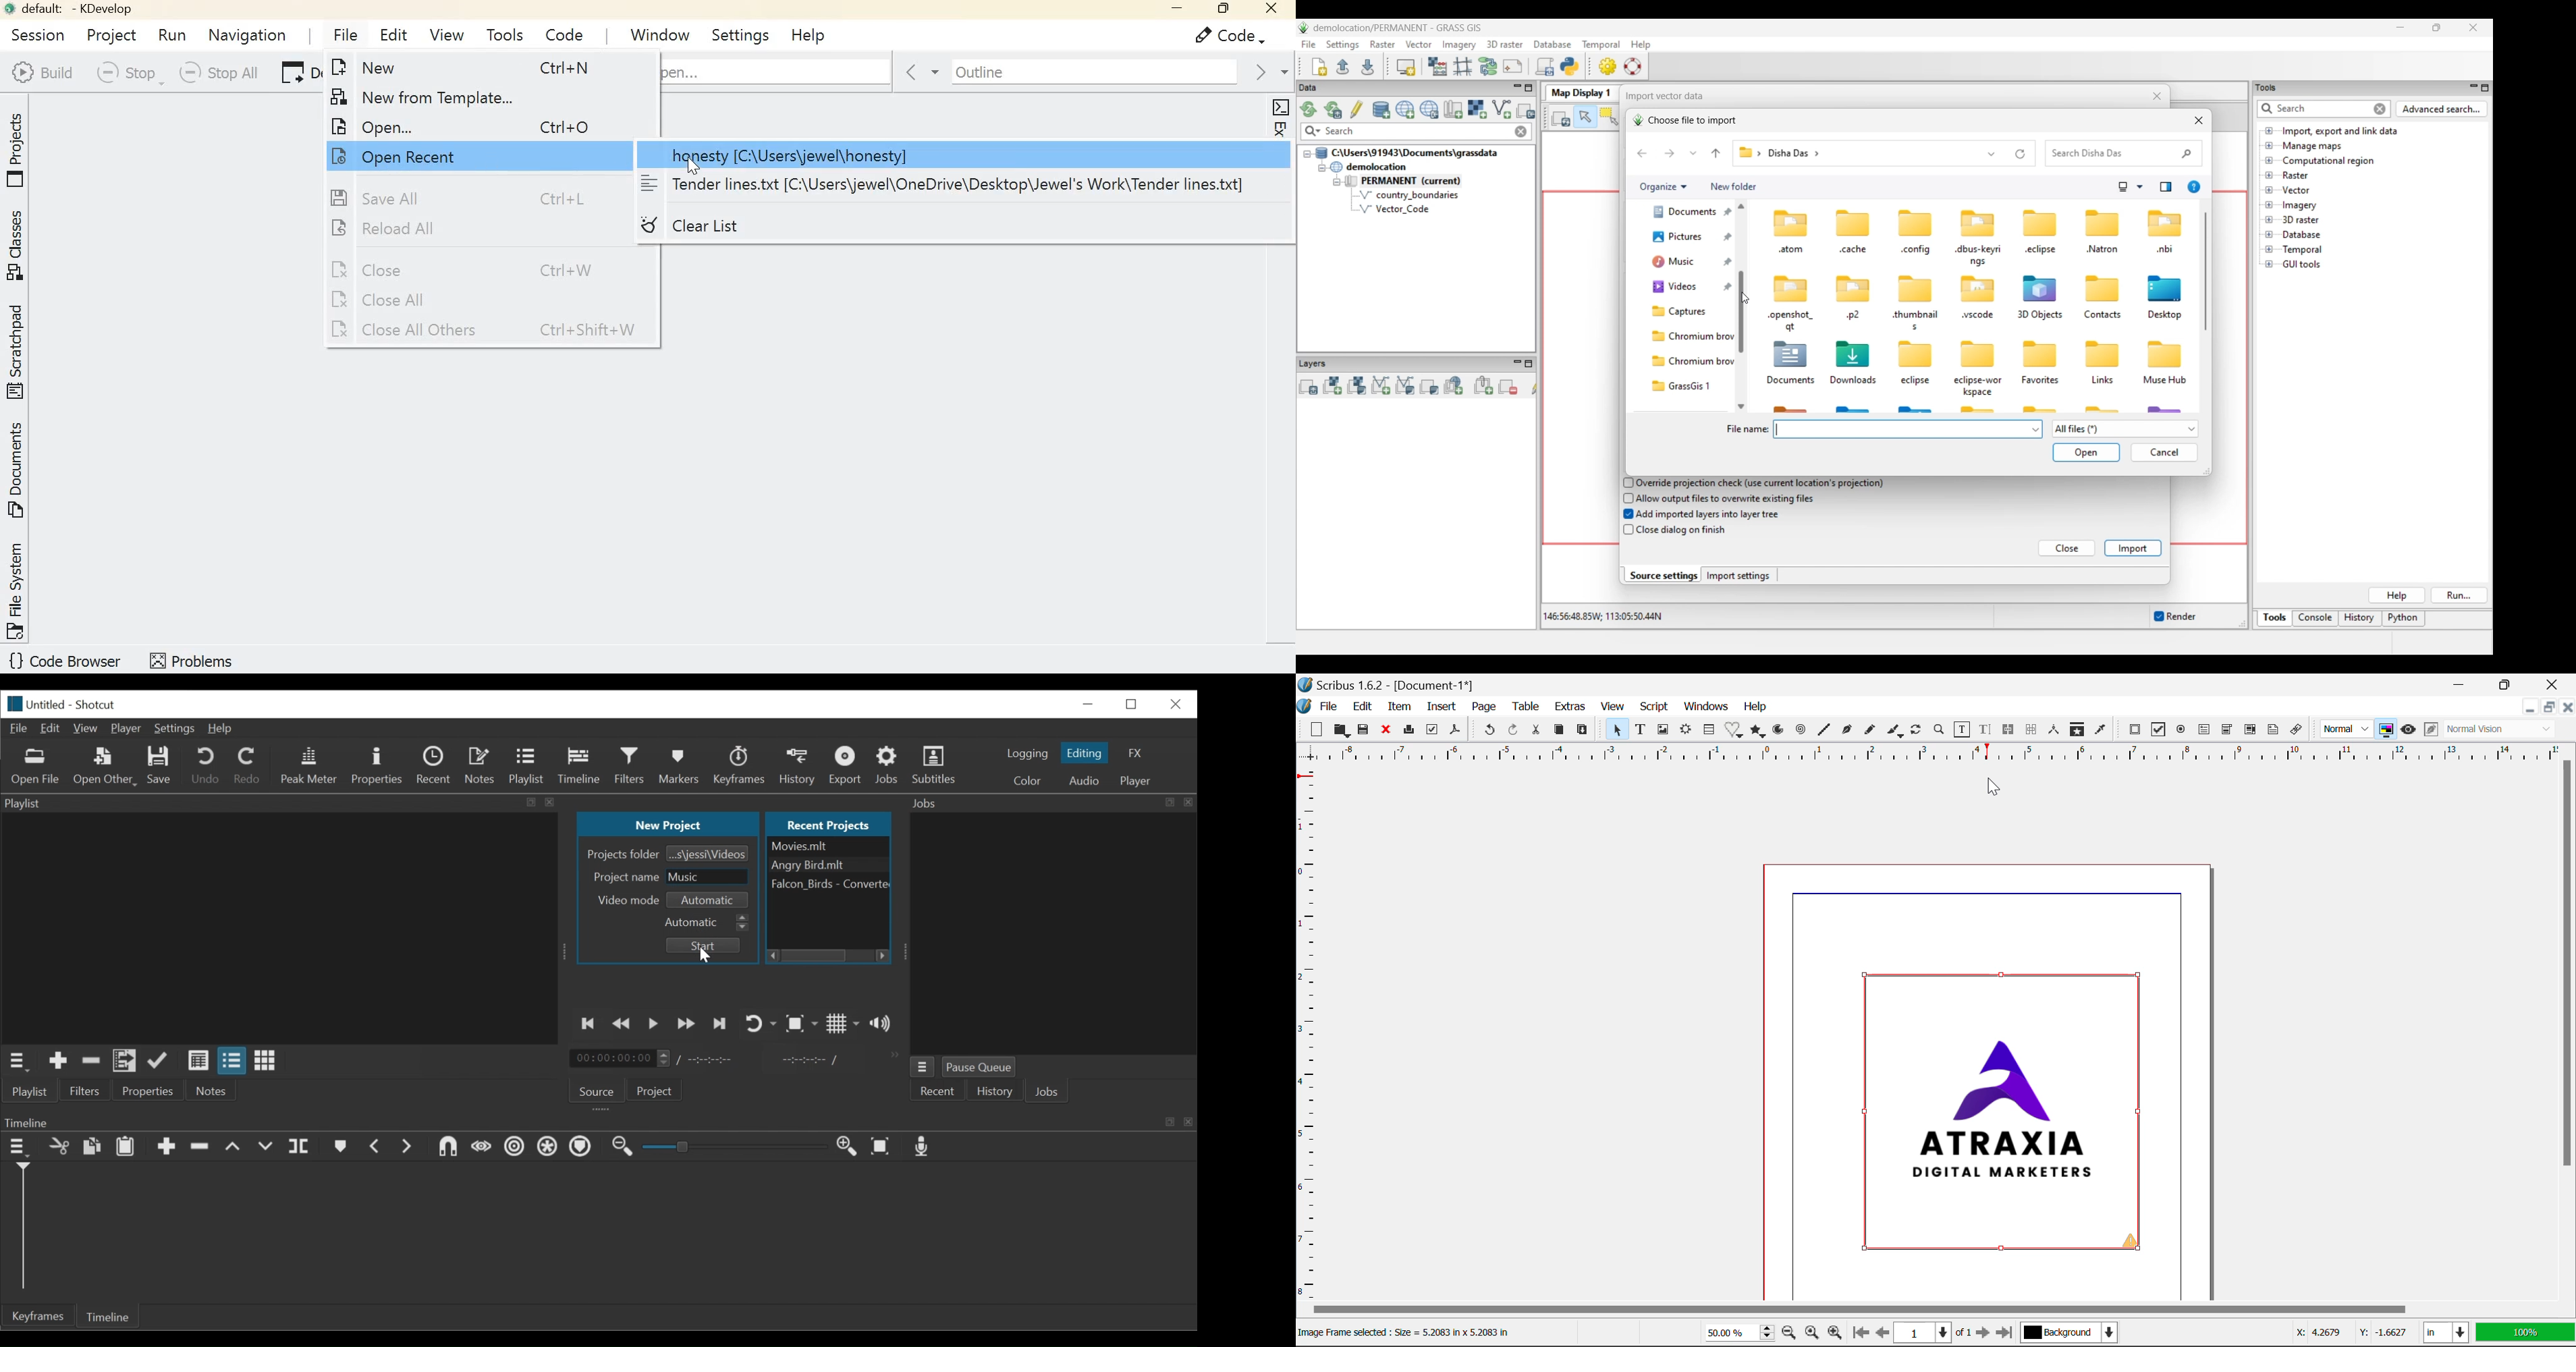  What do you see at coordinates (1341, 731) in the screenshot?
I see `Open` at bounding box center [1341, 731].